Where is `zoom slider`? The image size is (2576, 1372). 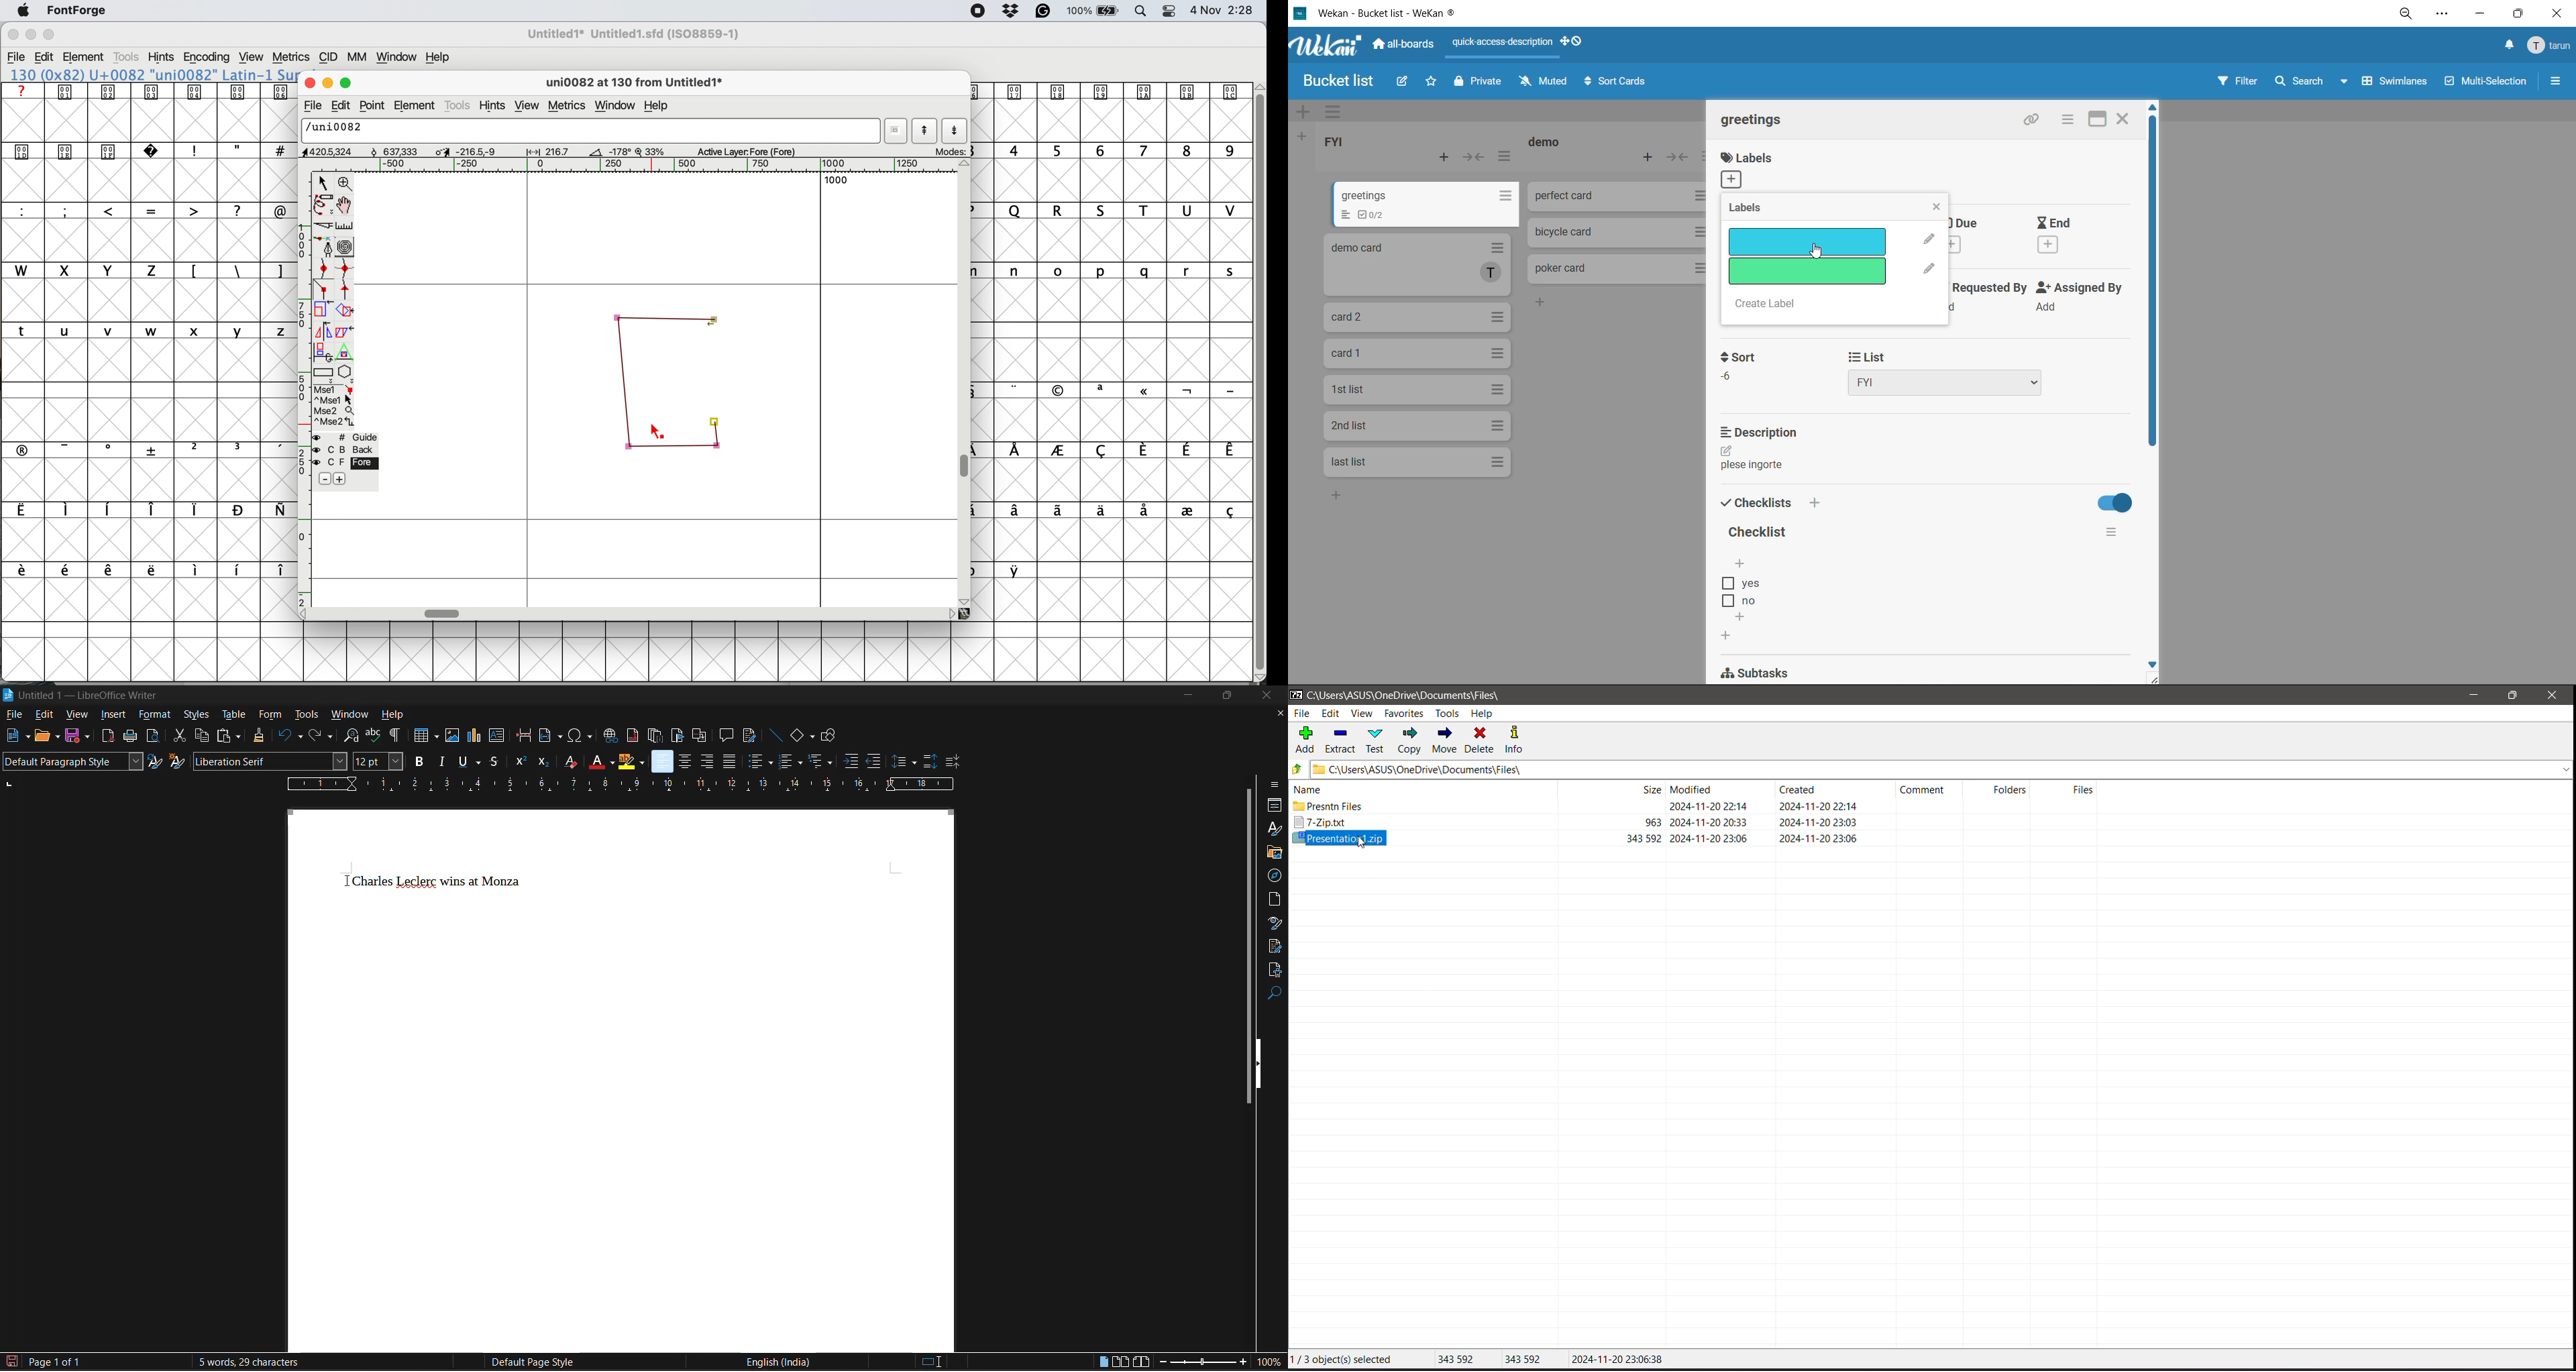
zoom slider is located at coordinates (1201, 1364).